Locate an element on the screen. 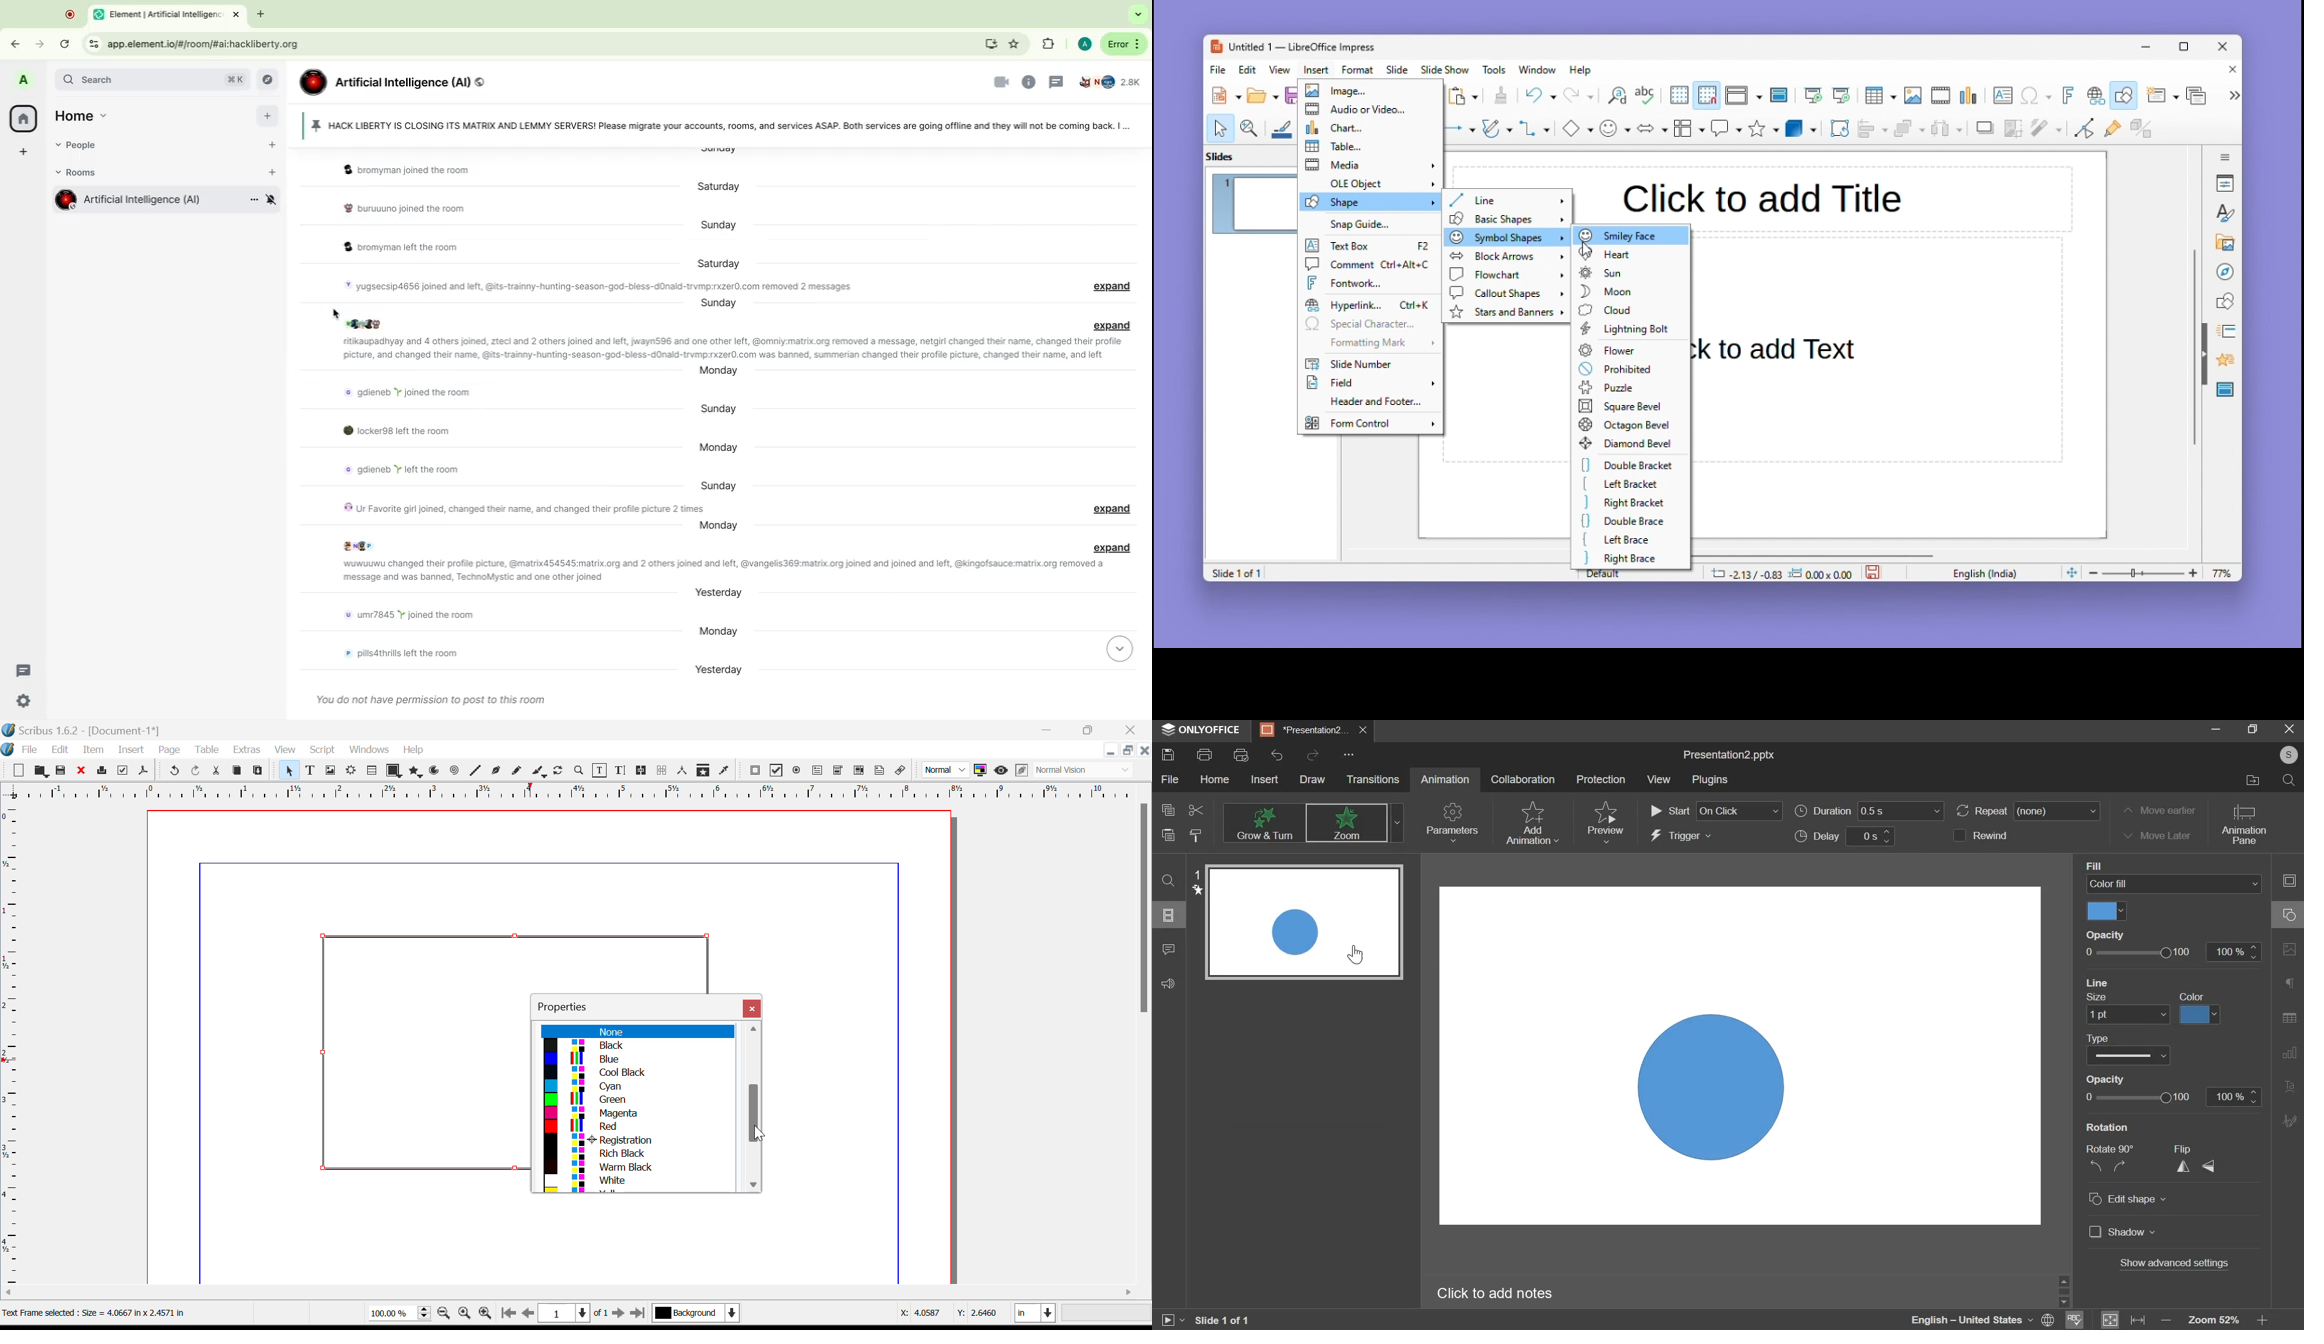 Image resolution: width=2324 pixels, height=1344 pixels. Video is located at coordinates (998, 82).